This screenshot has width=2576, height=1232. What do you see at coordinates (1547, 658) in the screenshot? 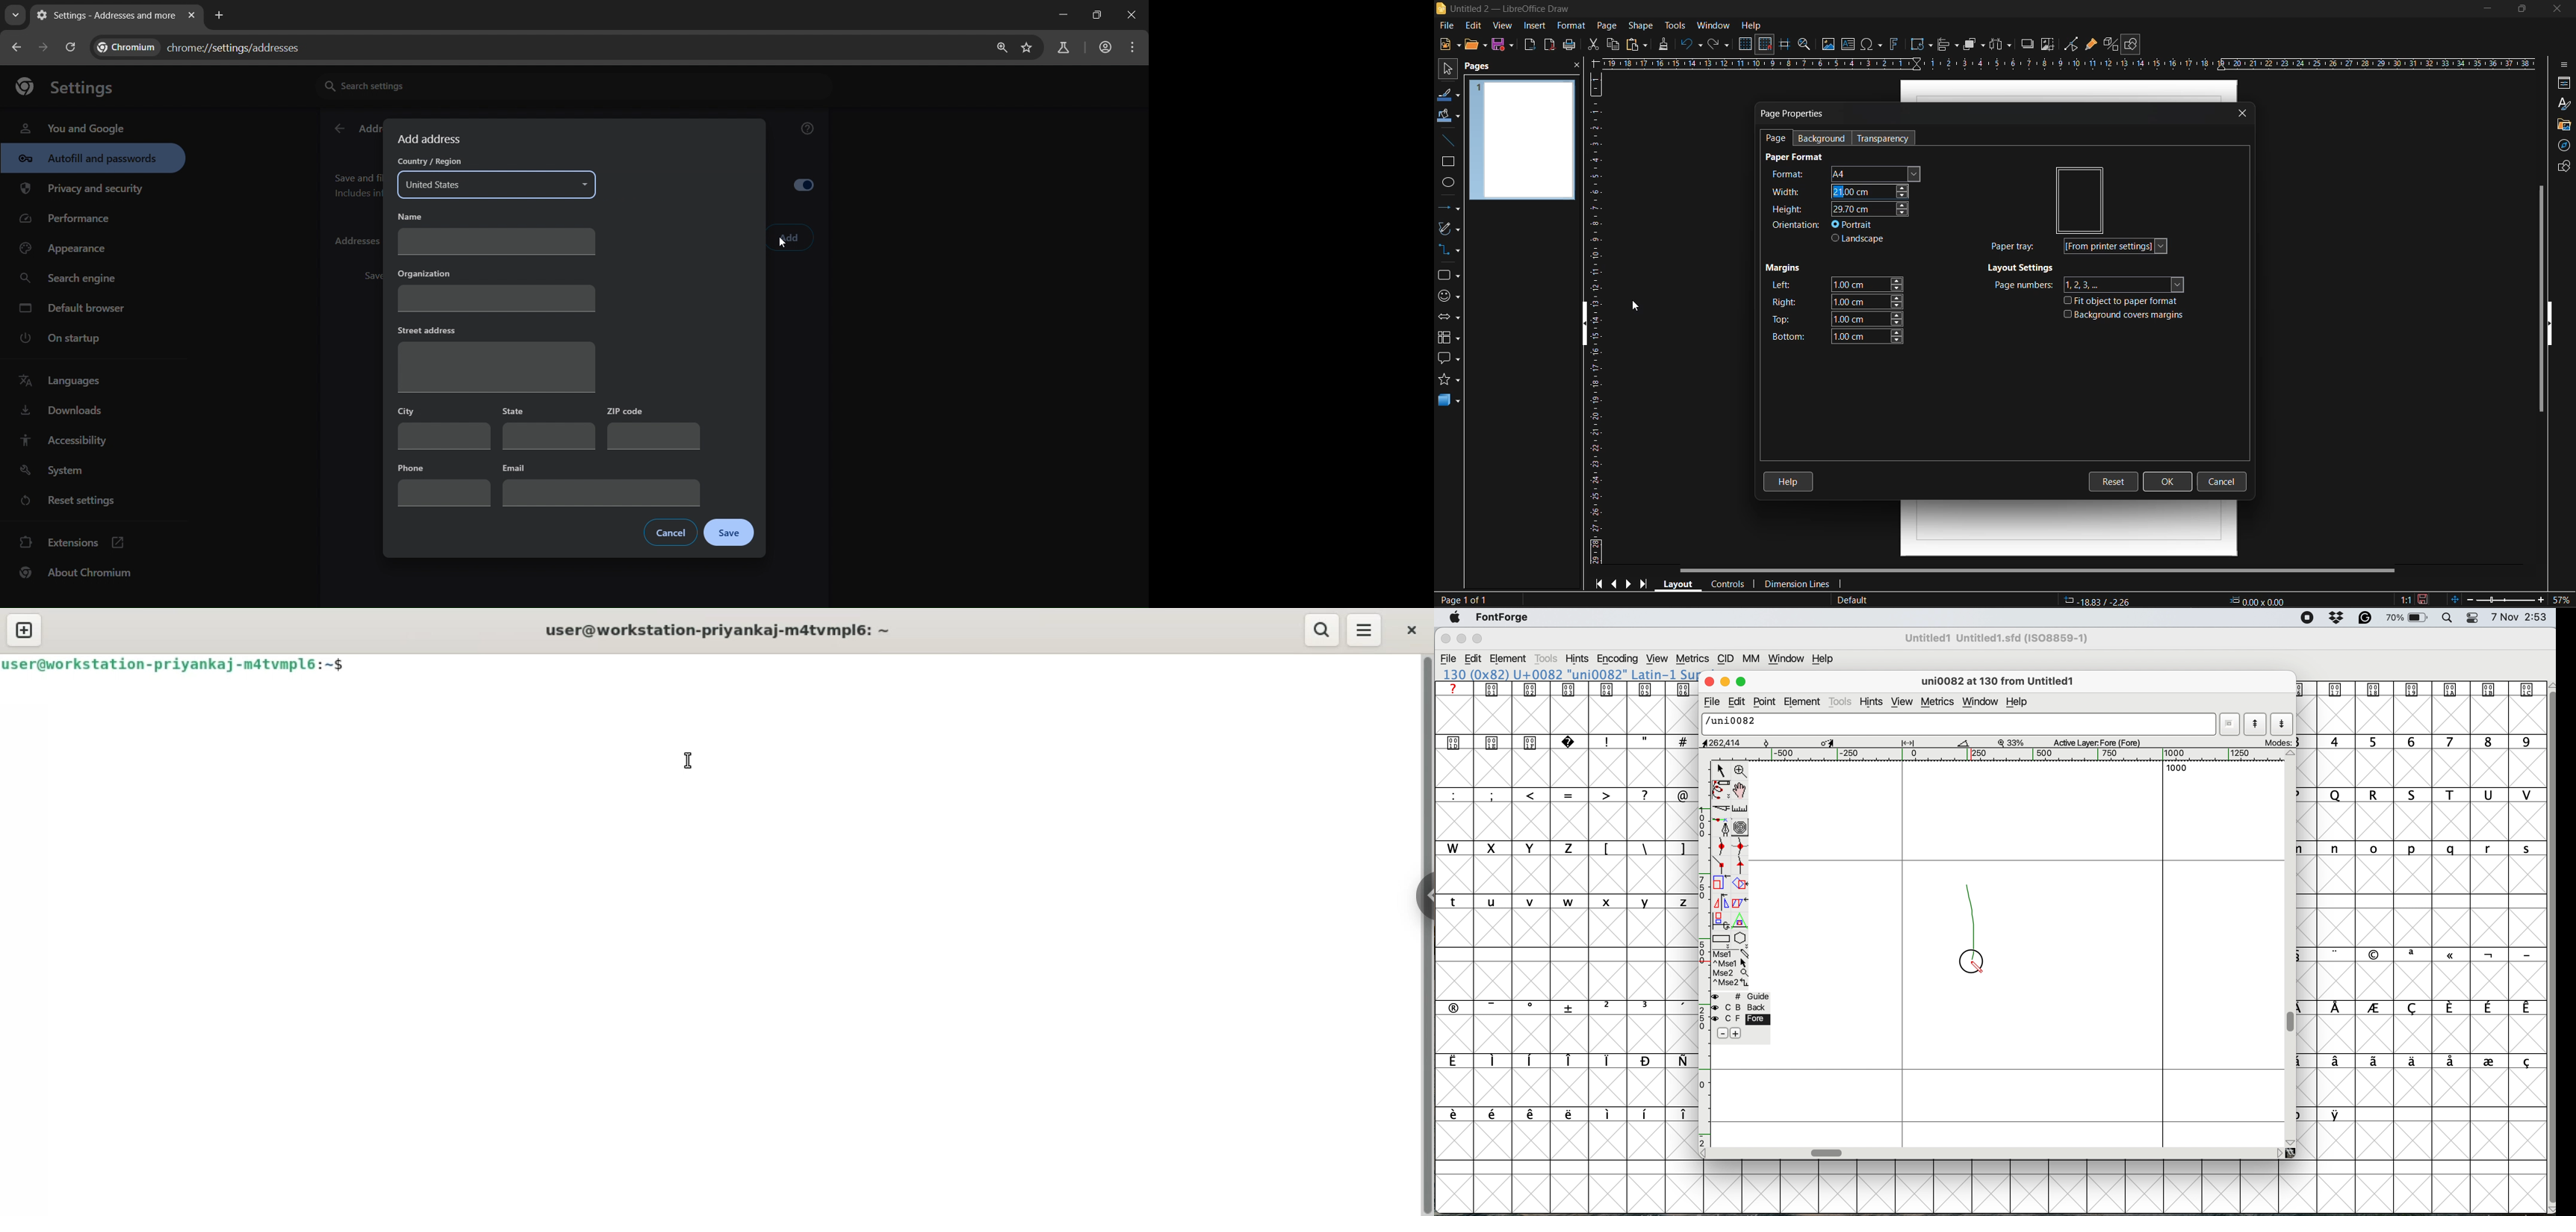
I see `tools` at bounding box center [1547, 658].